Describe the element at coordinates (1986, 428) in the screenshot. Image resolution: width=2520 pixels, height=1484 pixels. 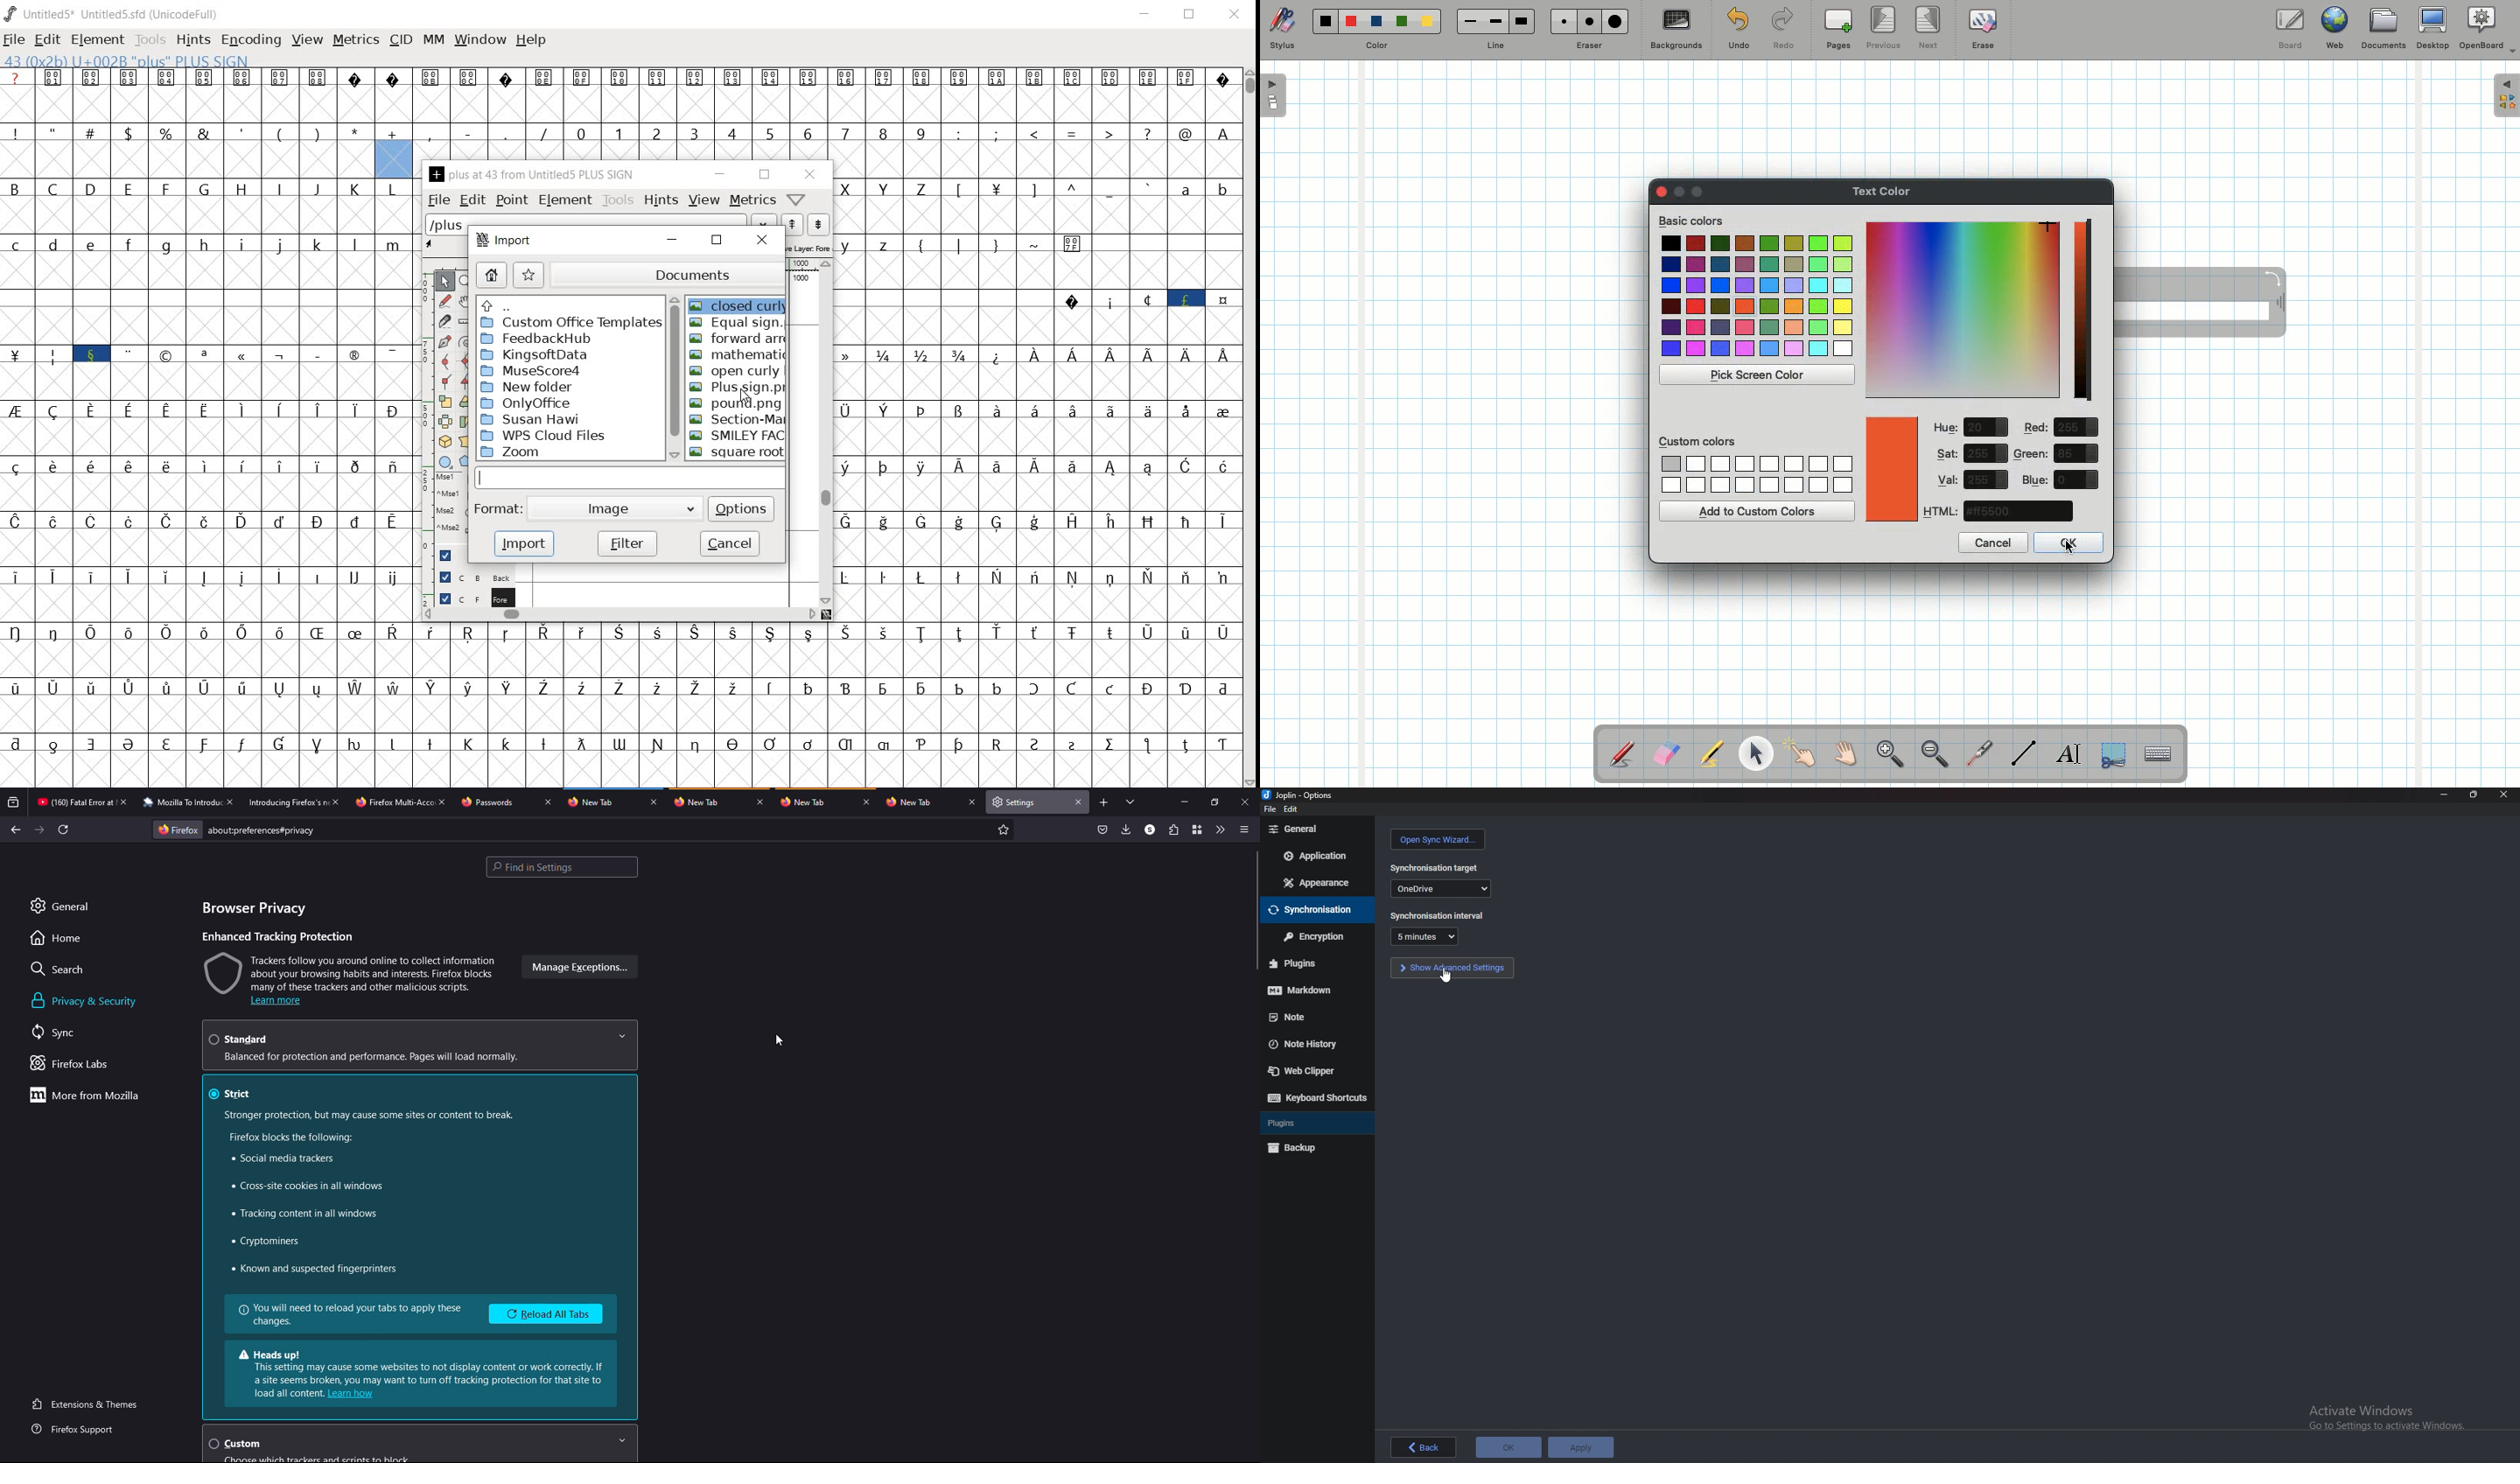
I see `value` at that location.